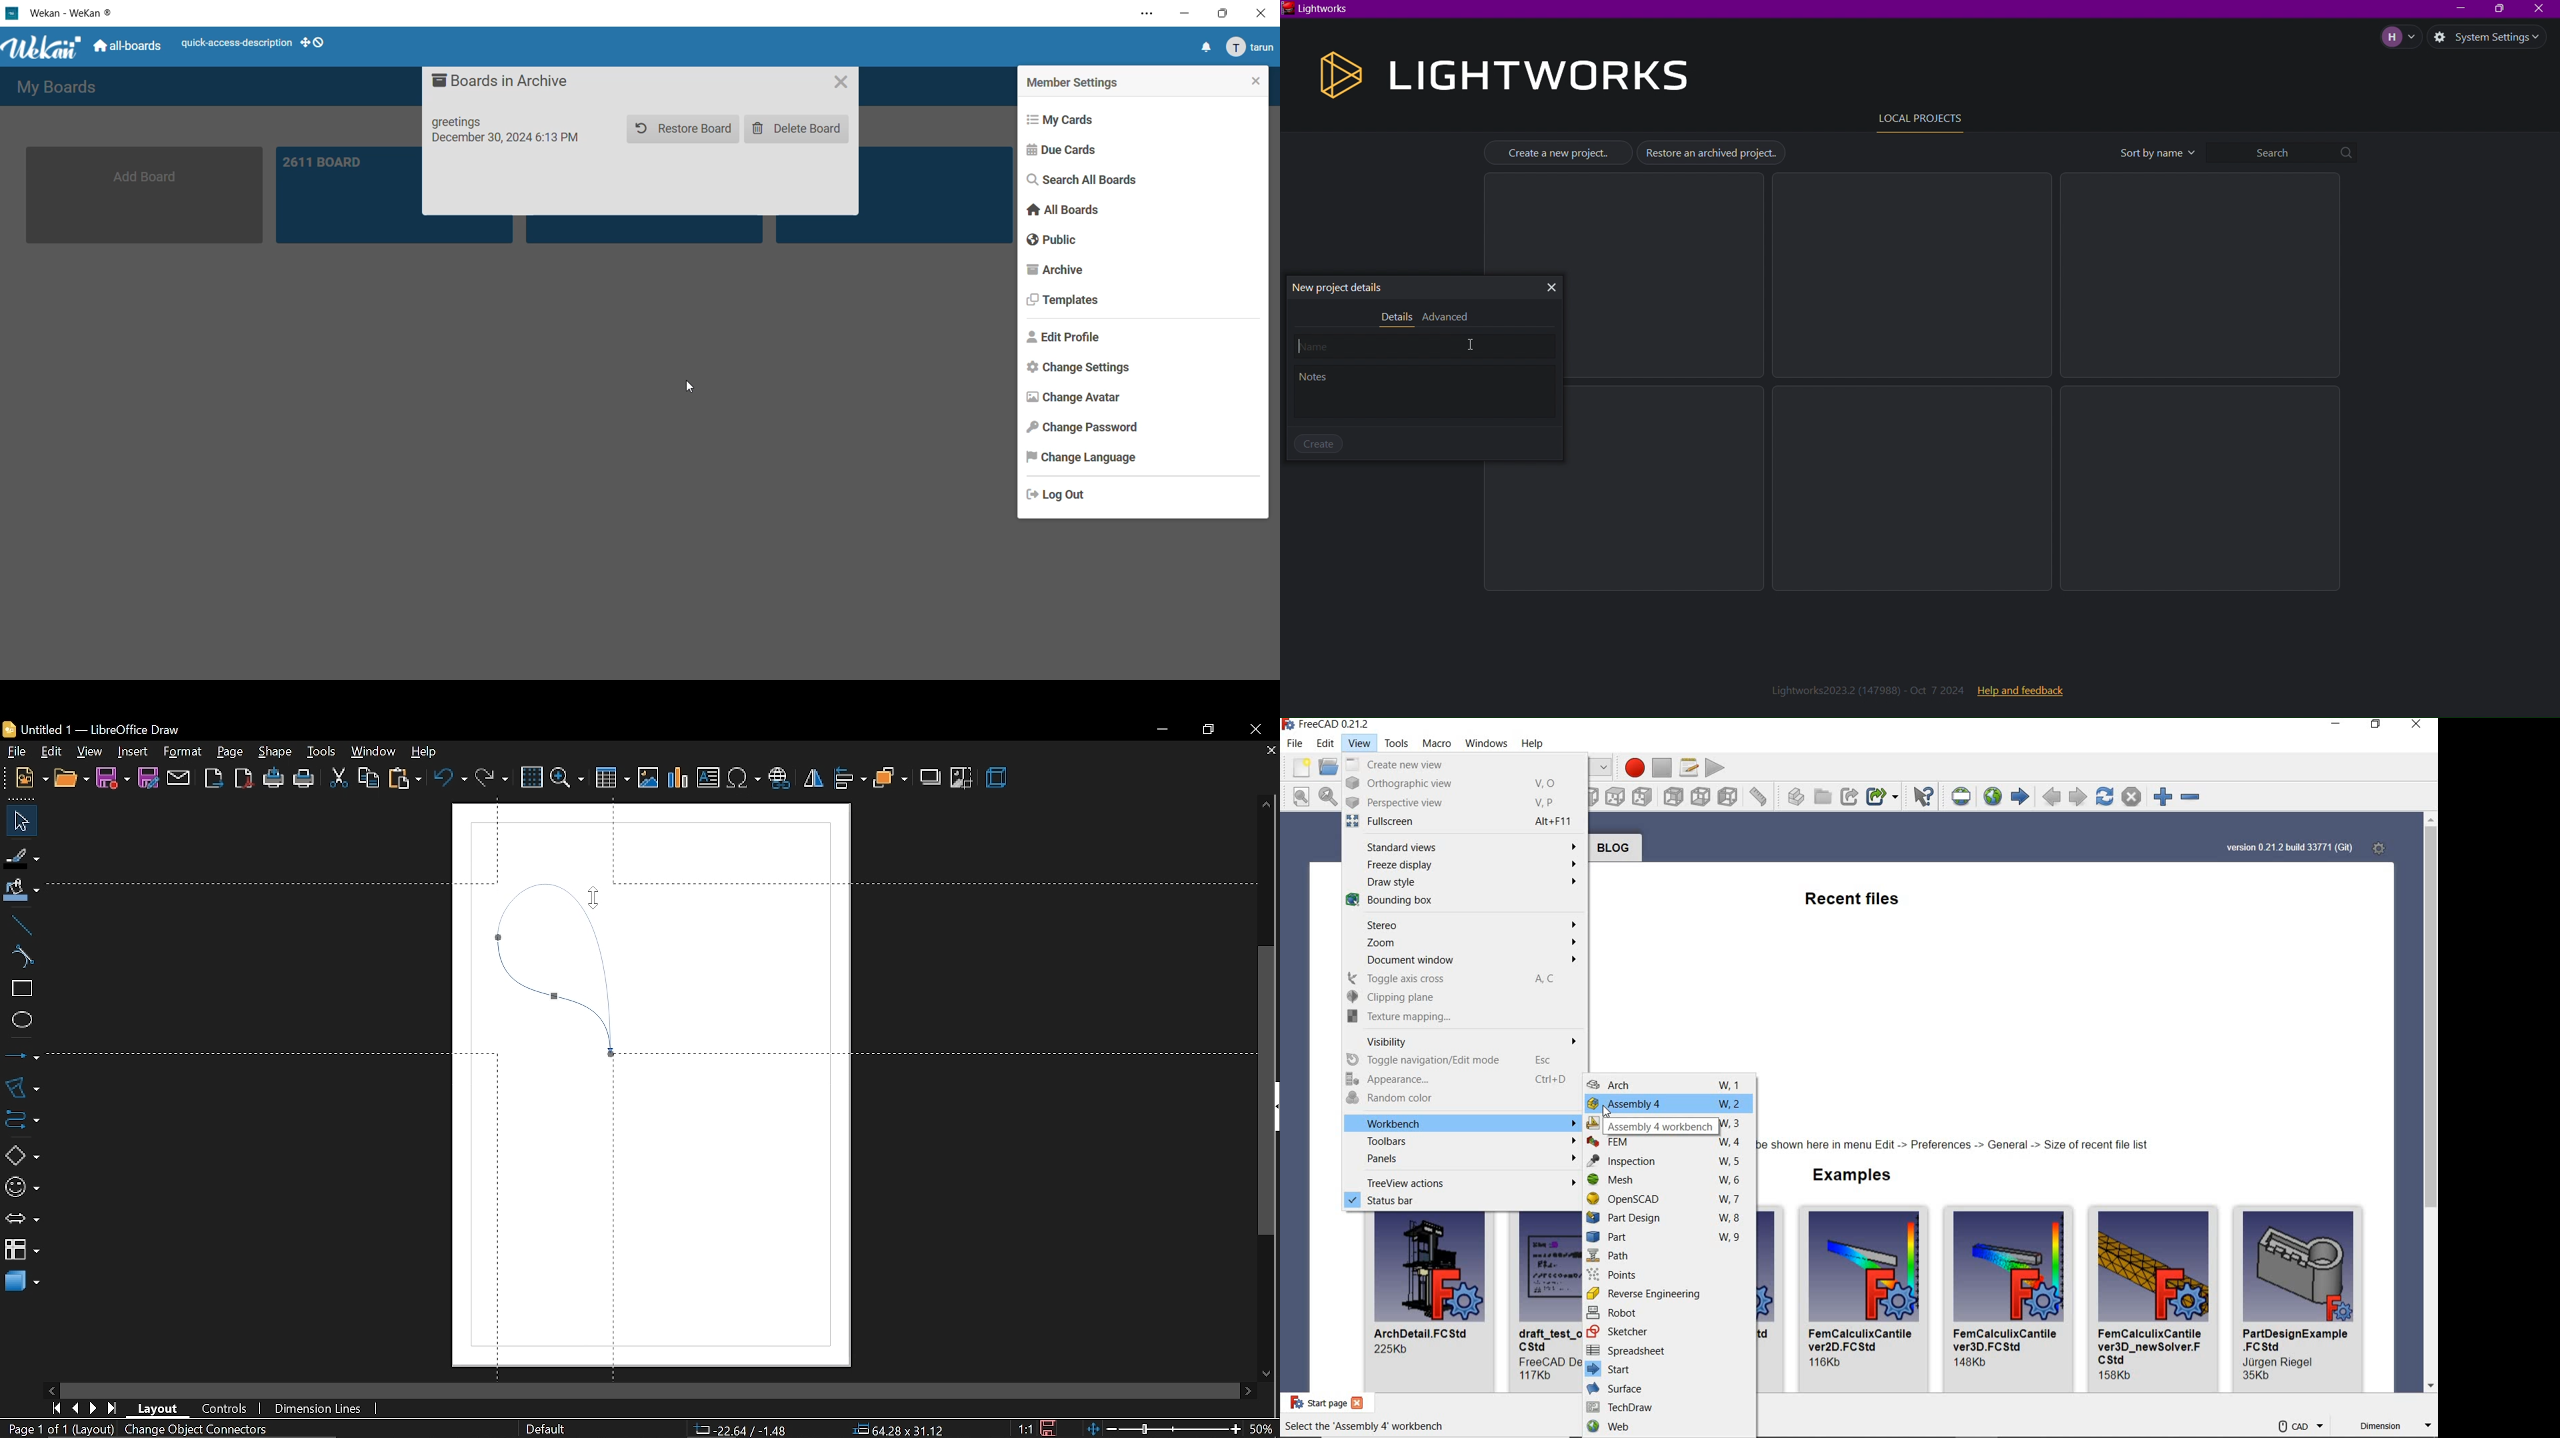 The image size is (2576, 1456). What do you see at coordinates (1689, 768) in the screenshot?
I see `macros` at bounding box center [1689, 768].